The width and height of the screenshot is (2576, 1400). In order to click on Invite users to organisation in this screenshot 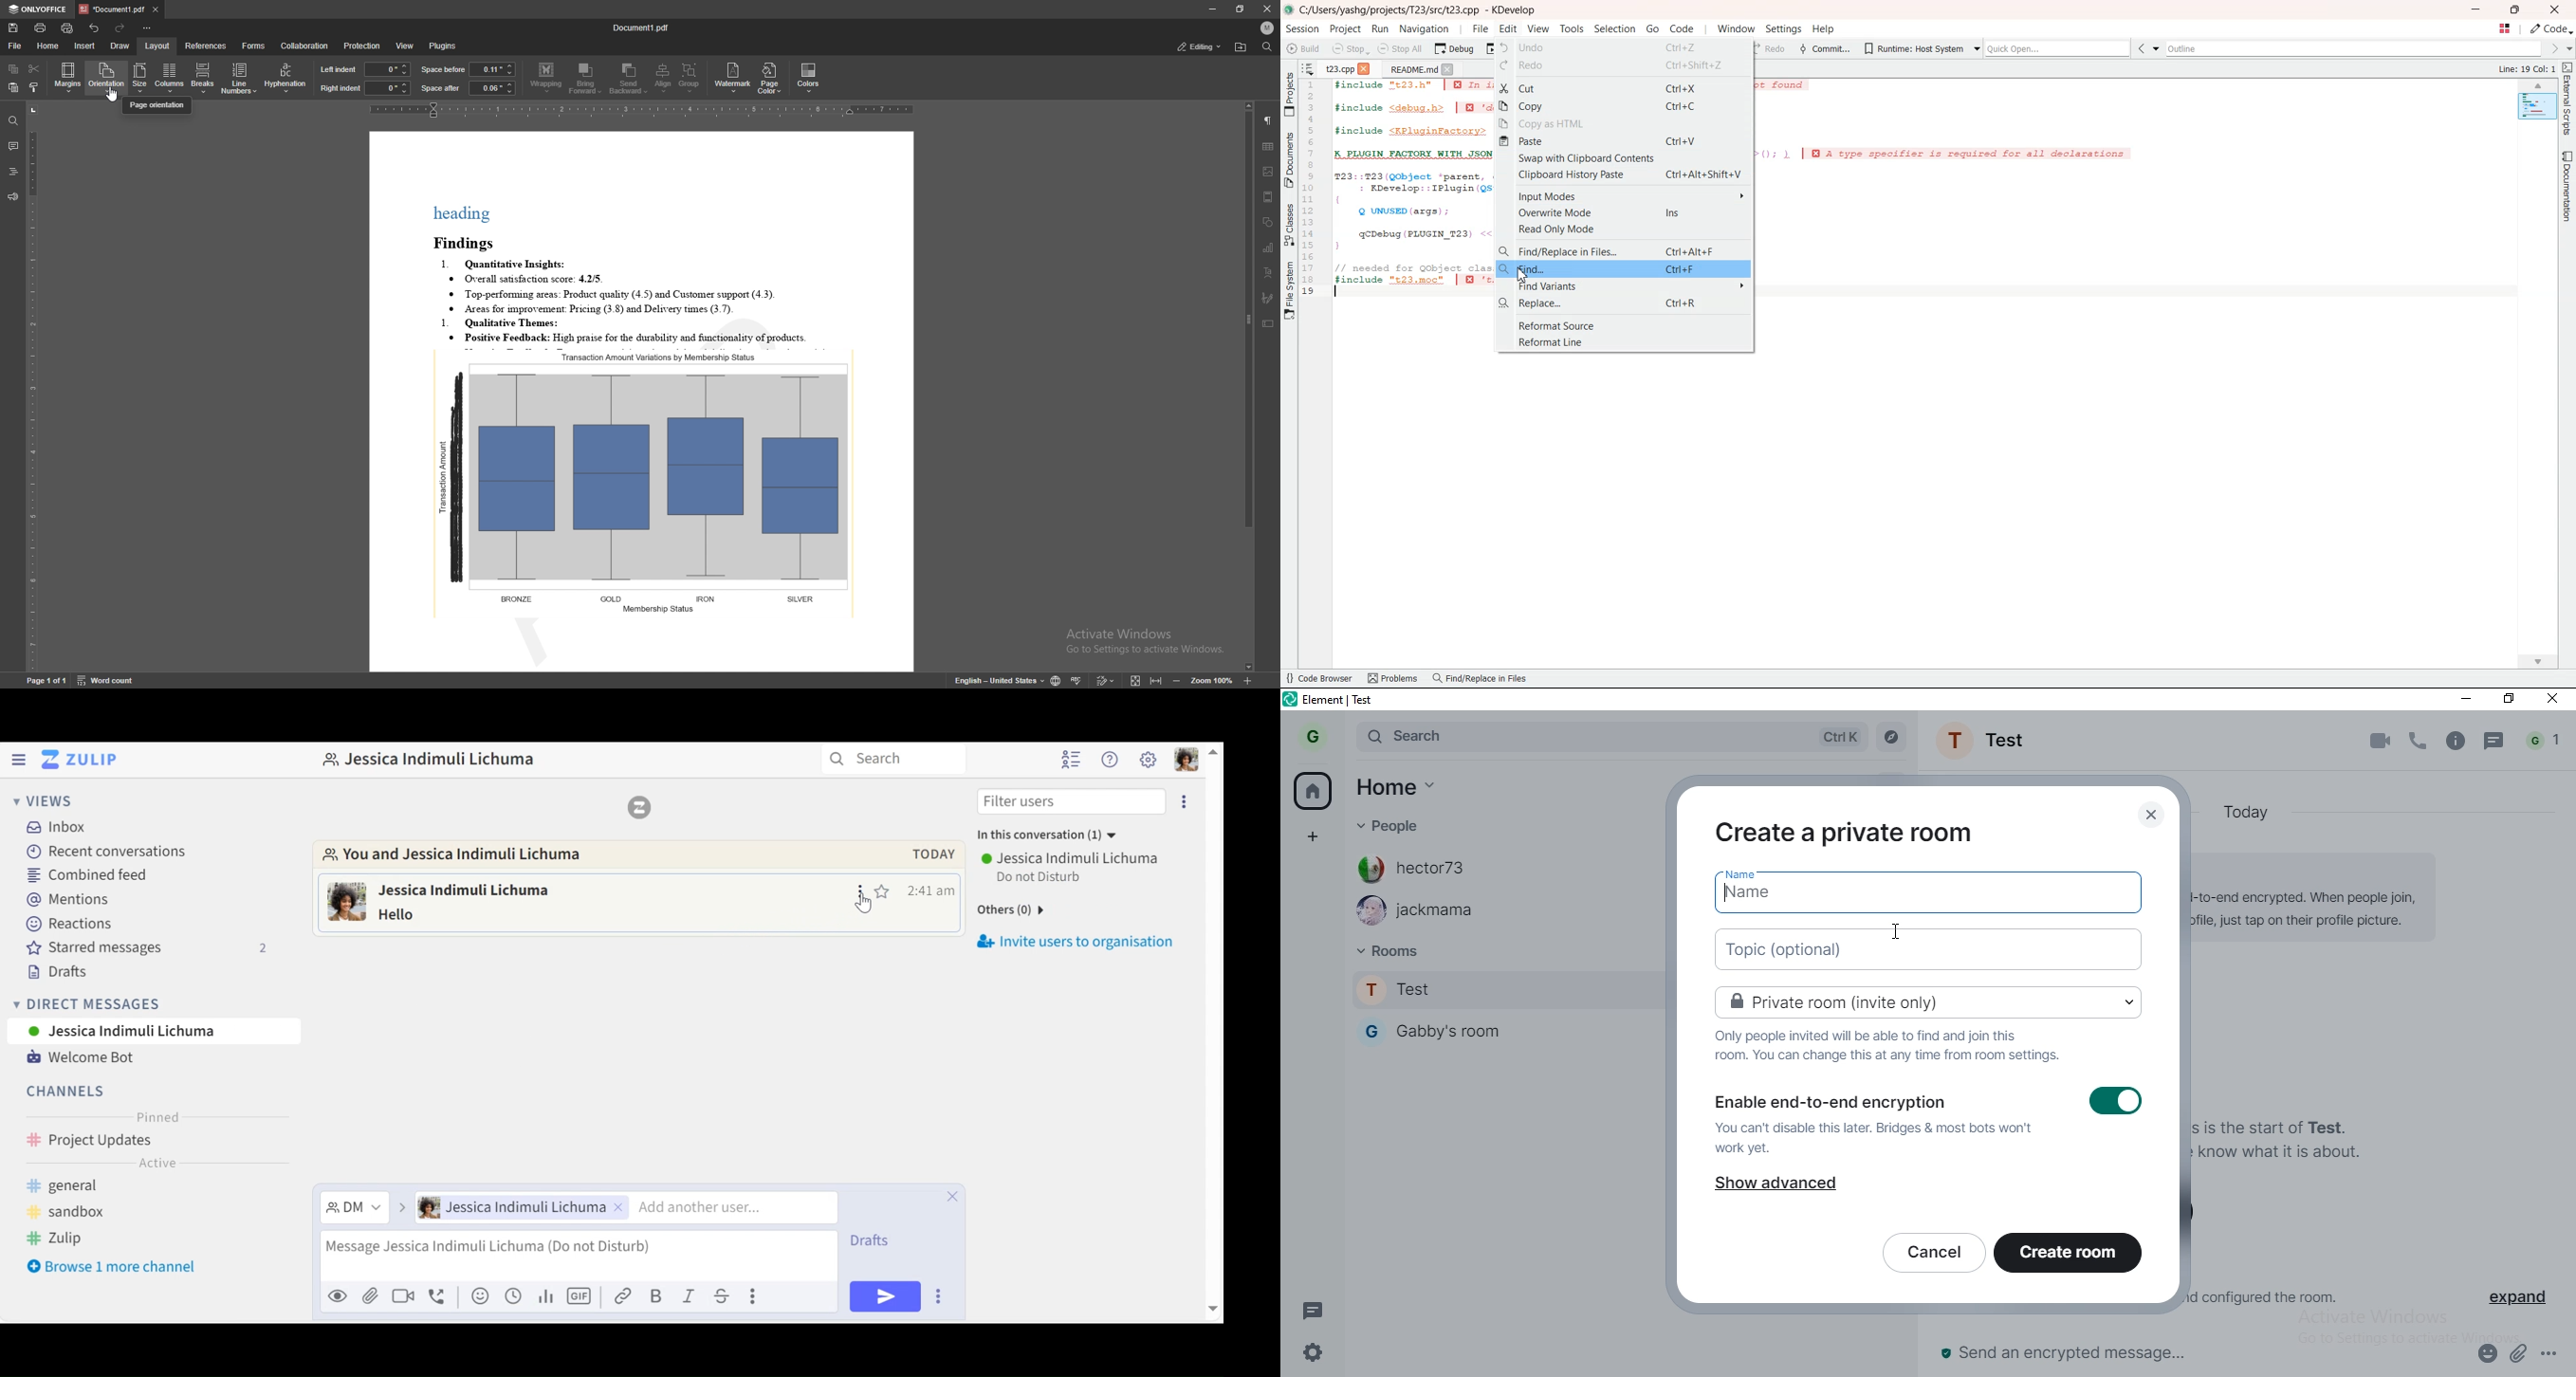, I will do `click(1074, 940)`.